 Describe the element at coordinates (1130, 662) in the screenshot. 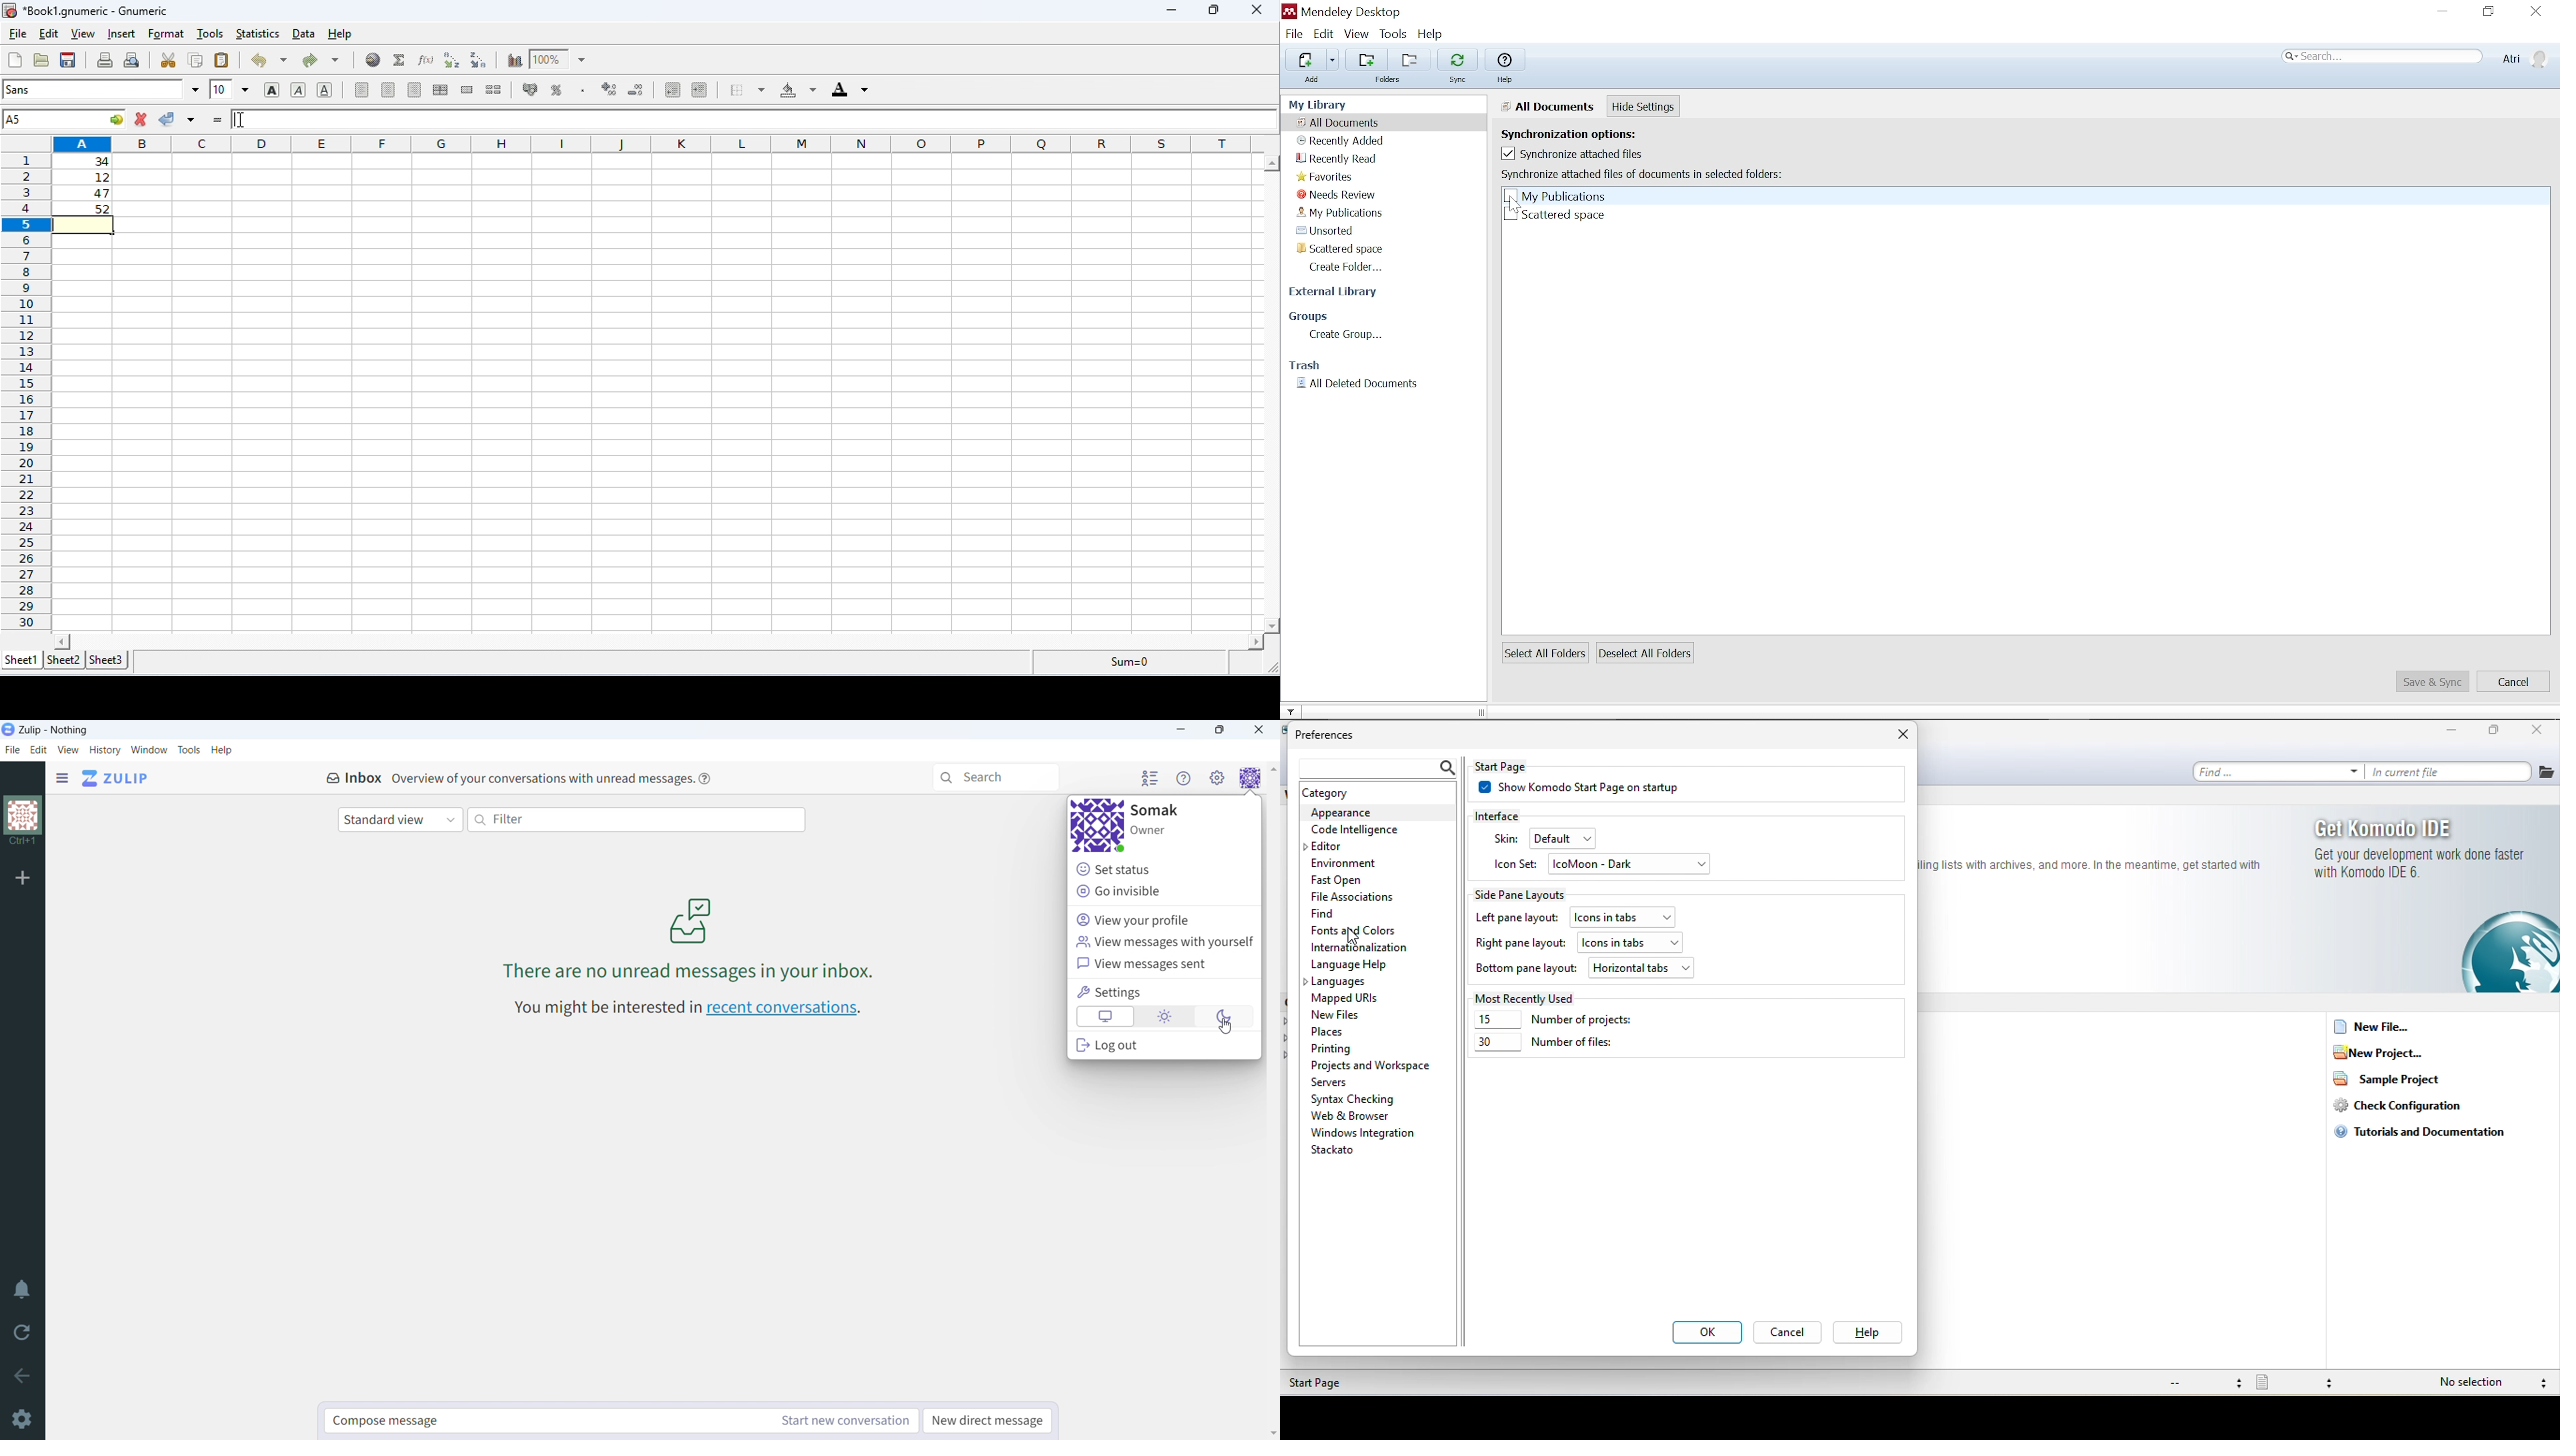

I see `formula` at that location.